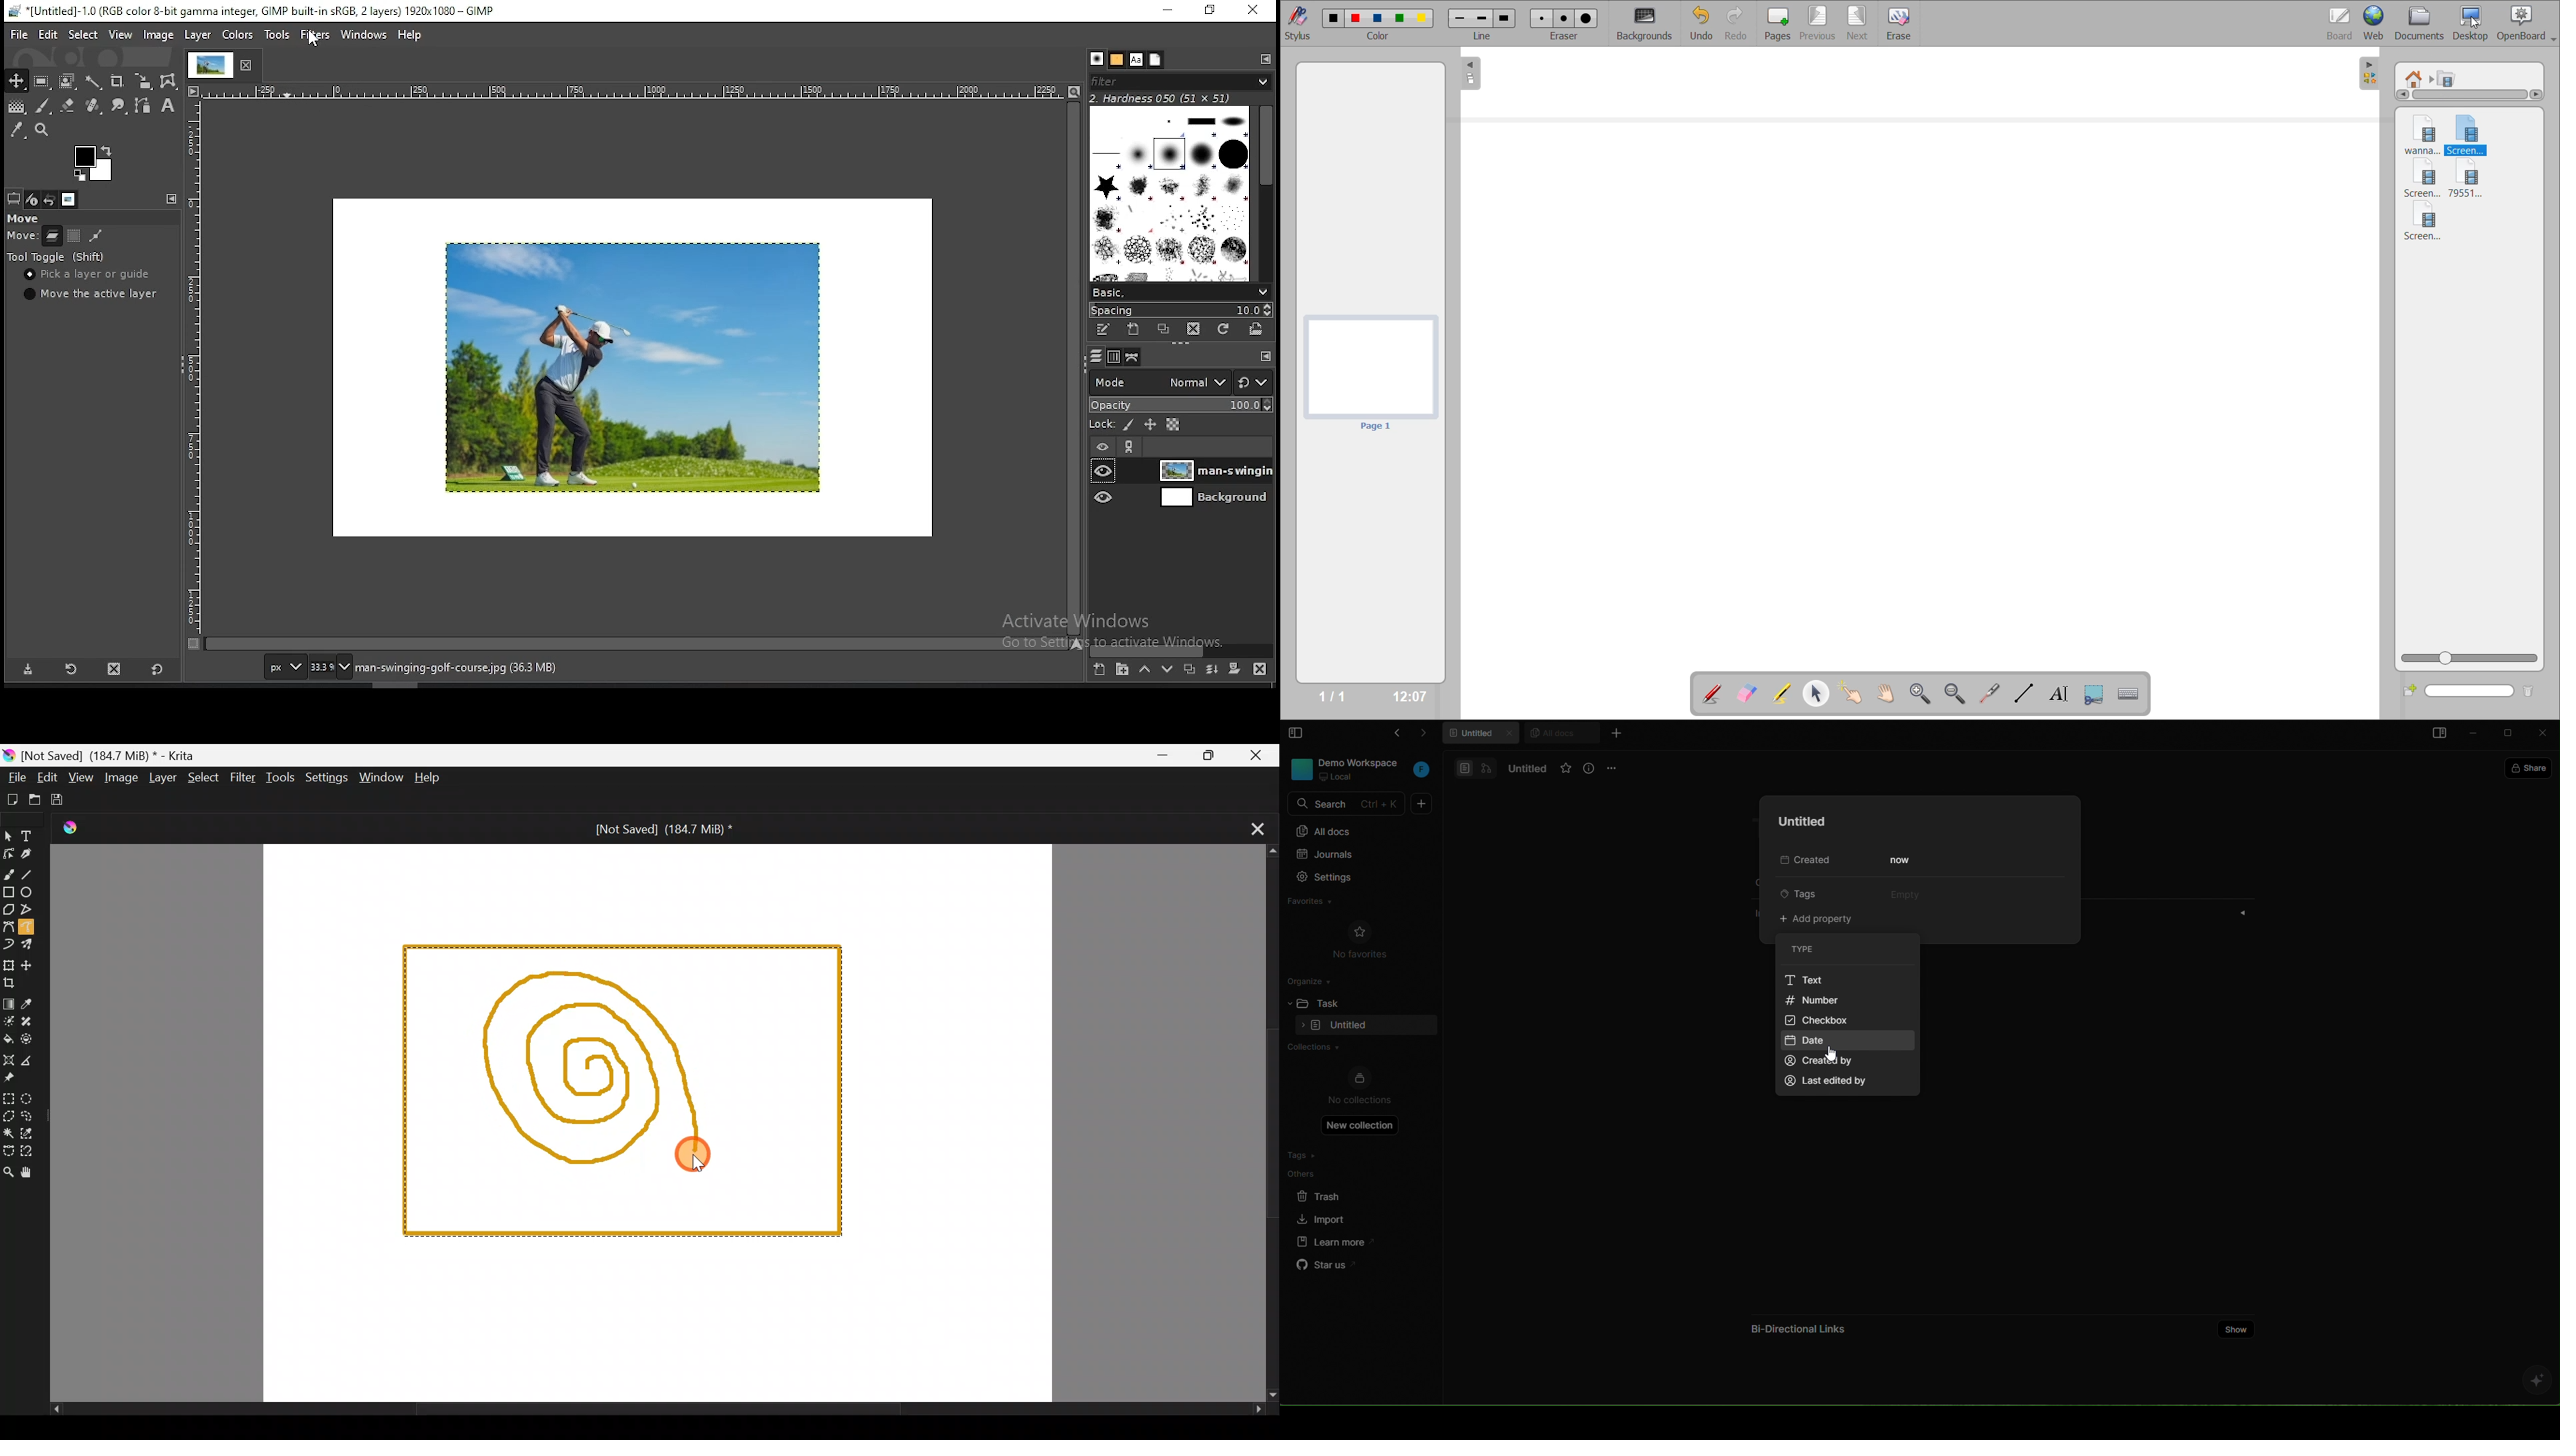 Image resolution: width=2576 pixels, height=1456 pixels. I want to click on Krita logo, so click(8, 755).